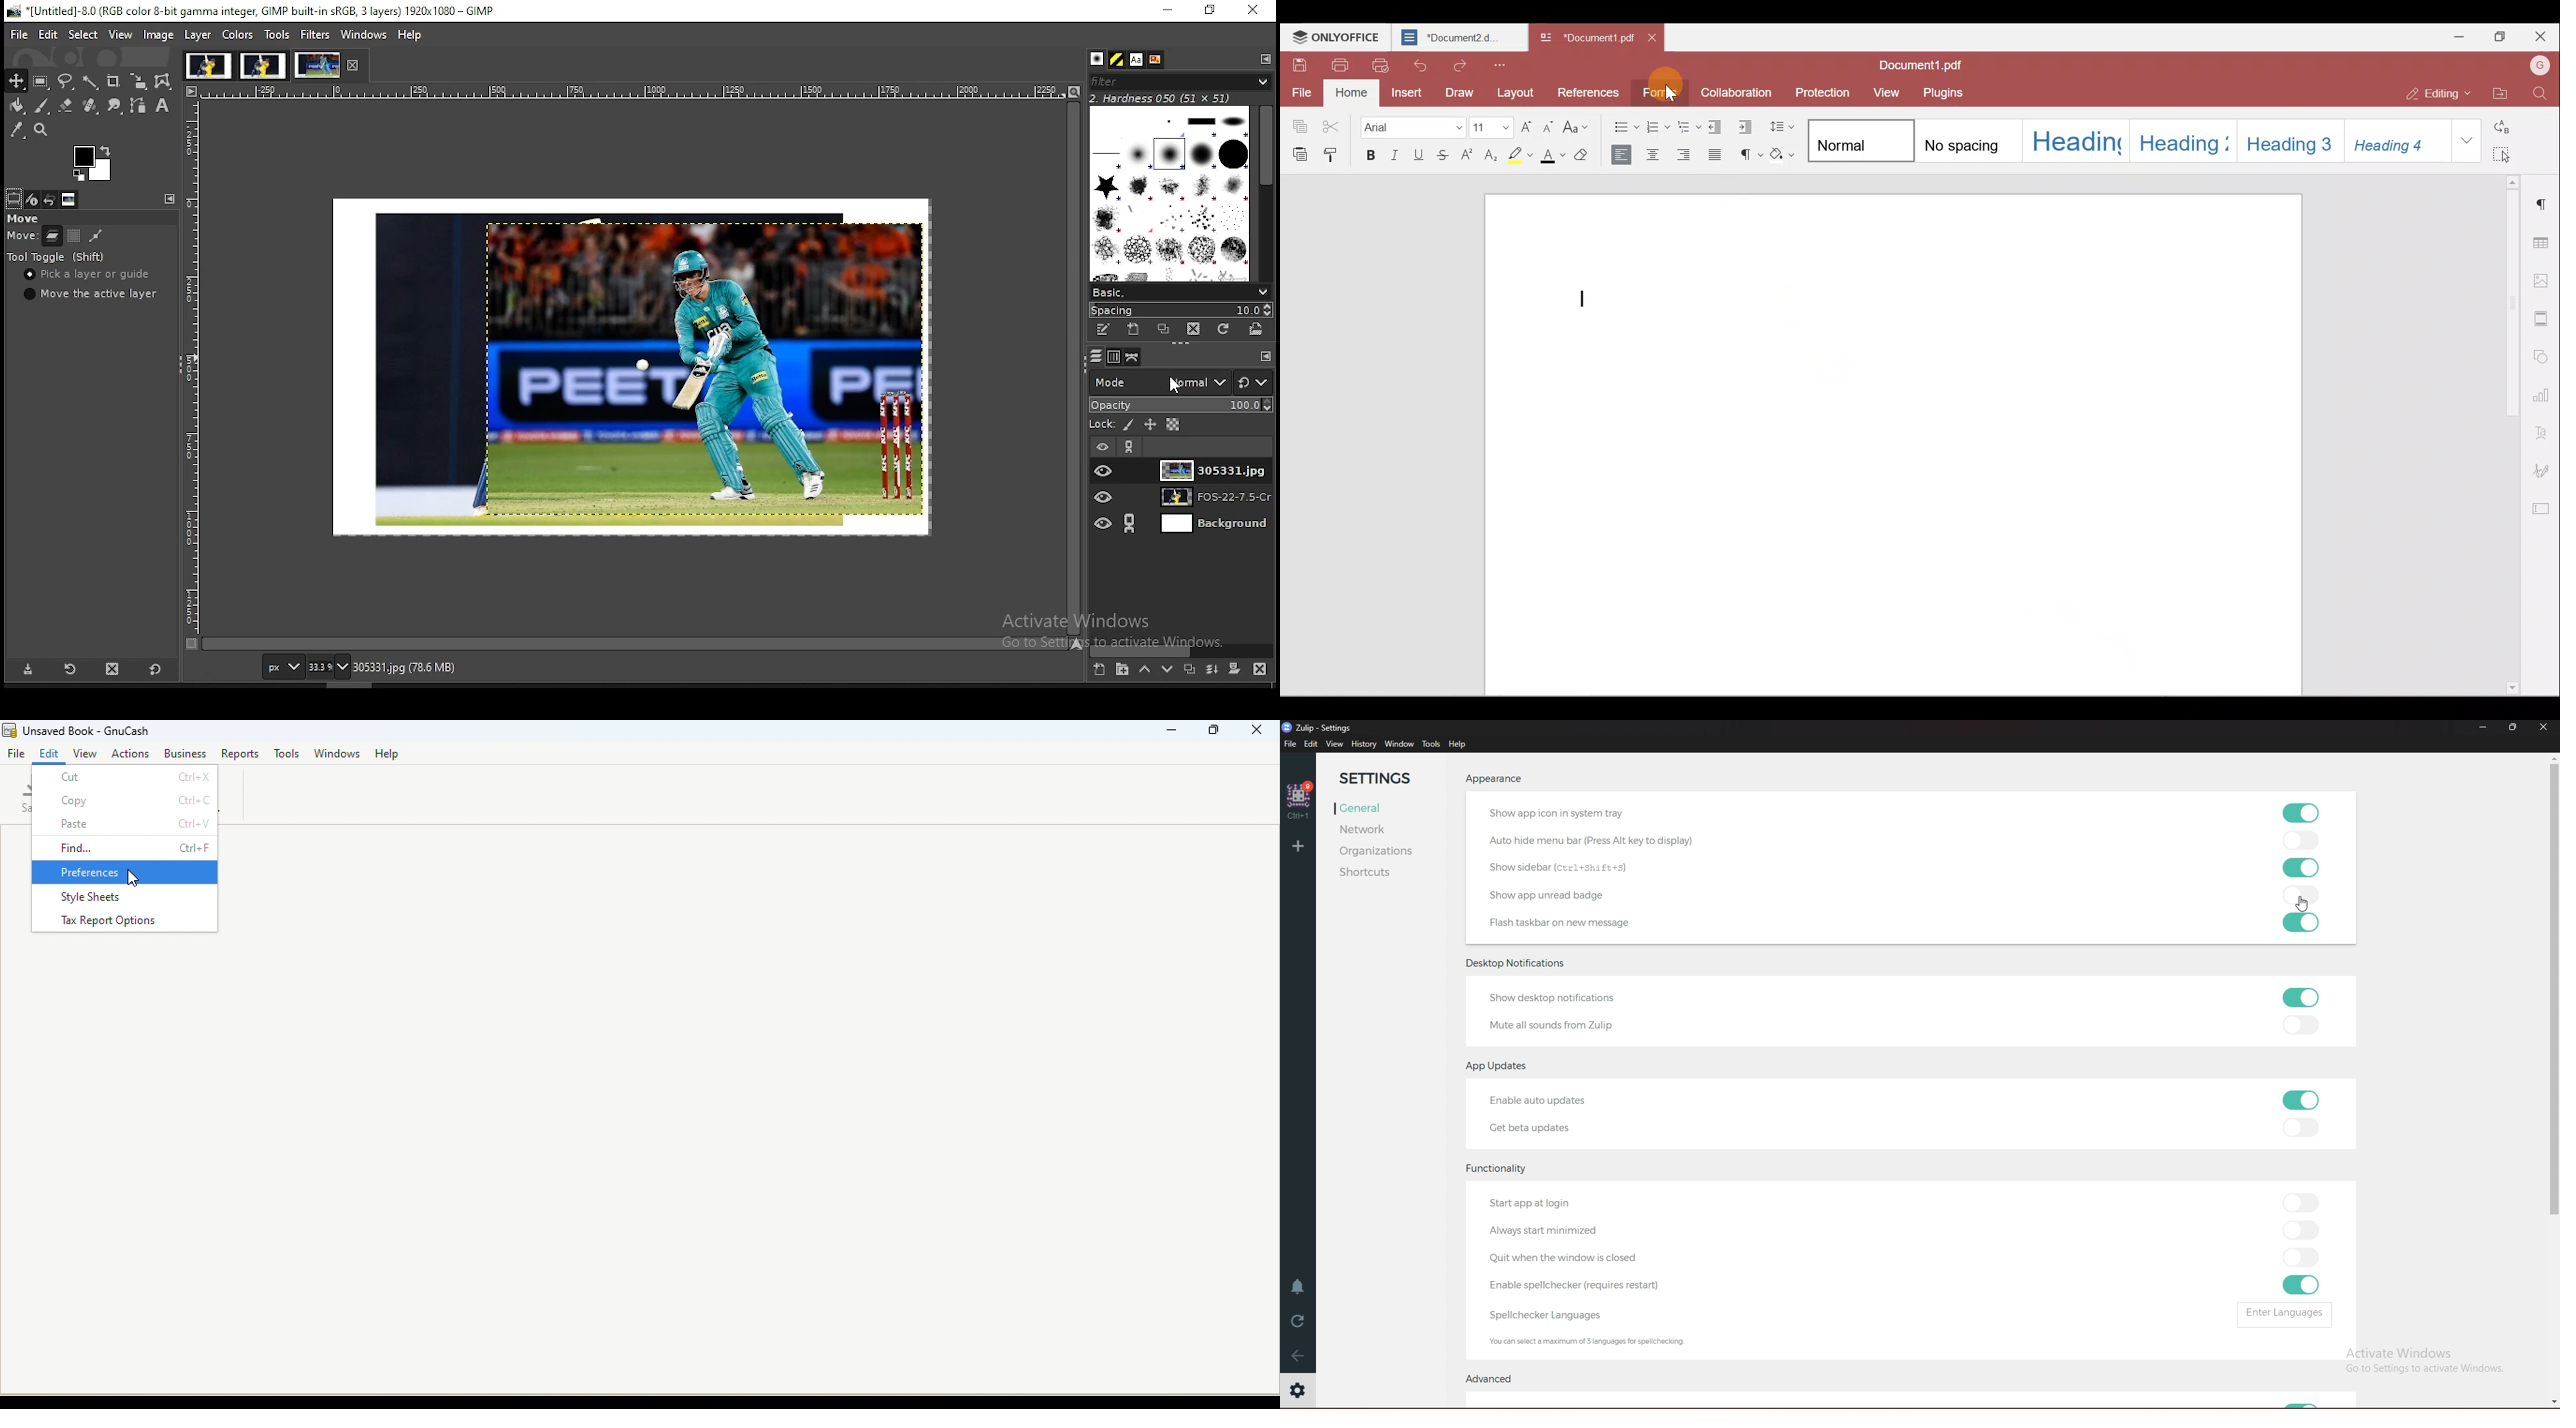 Image resolution: width=2576 pixels, height=1428 pixels. I want to click on autohide menu bar, so click(1605, 842).